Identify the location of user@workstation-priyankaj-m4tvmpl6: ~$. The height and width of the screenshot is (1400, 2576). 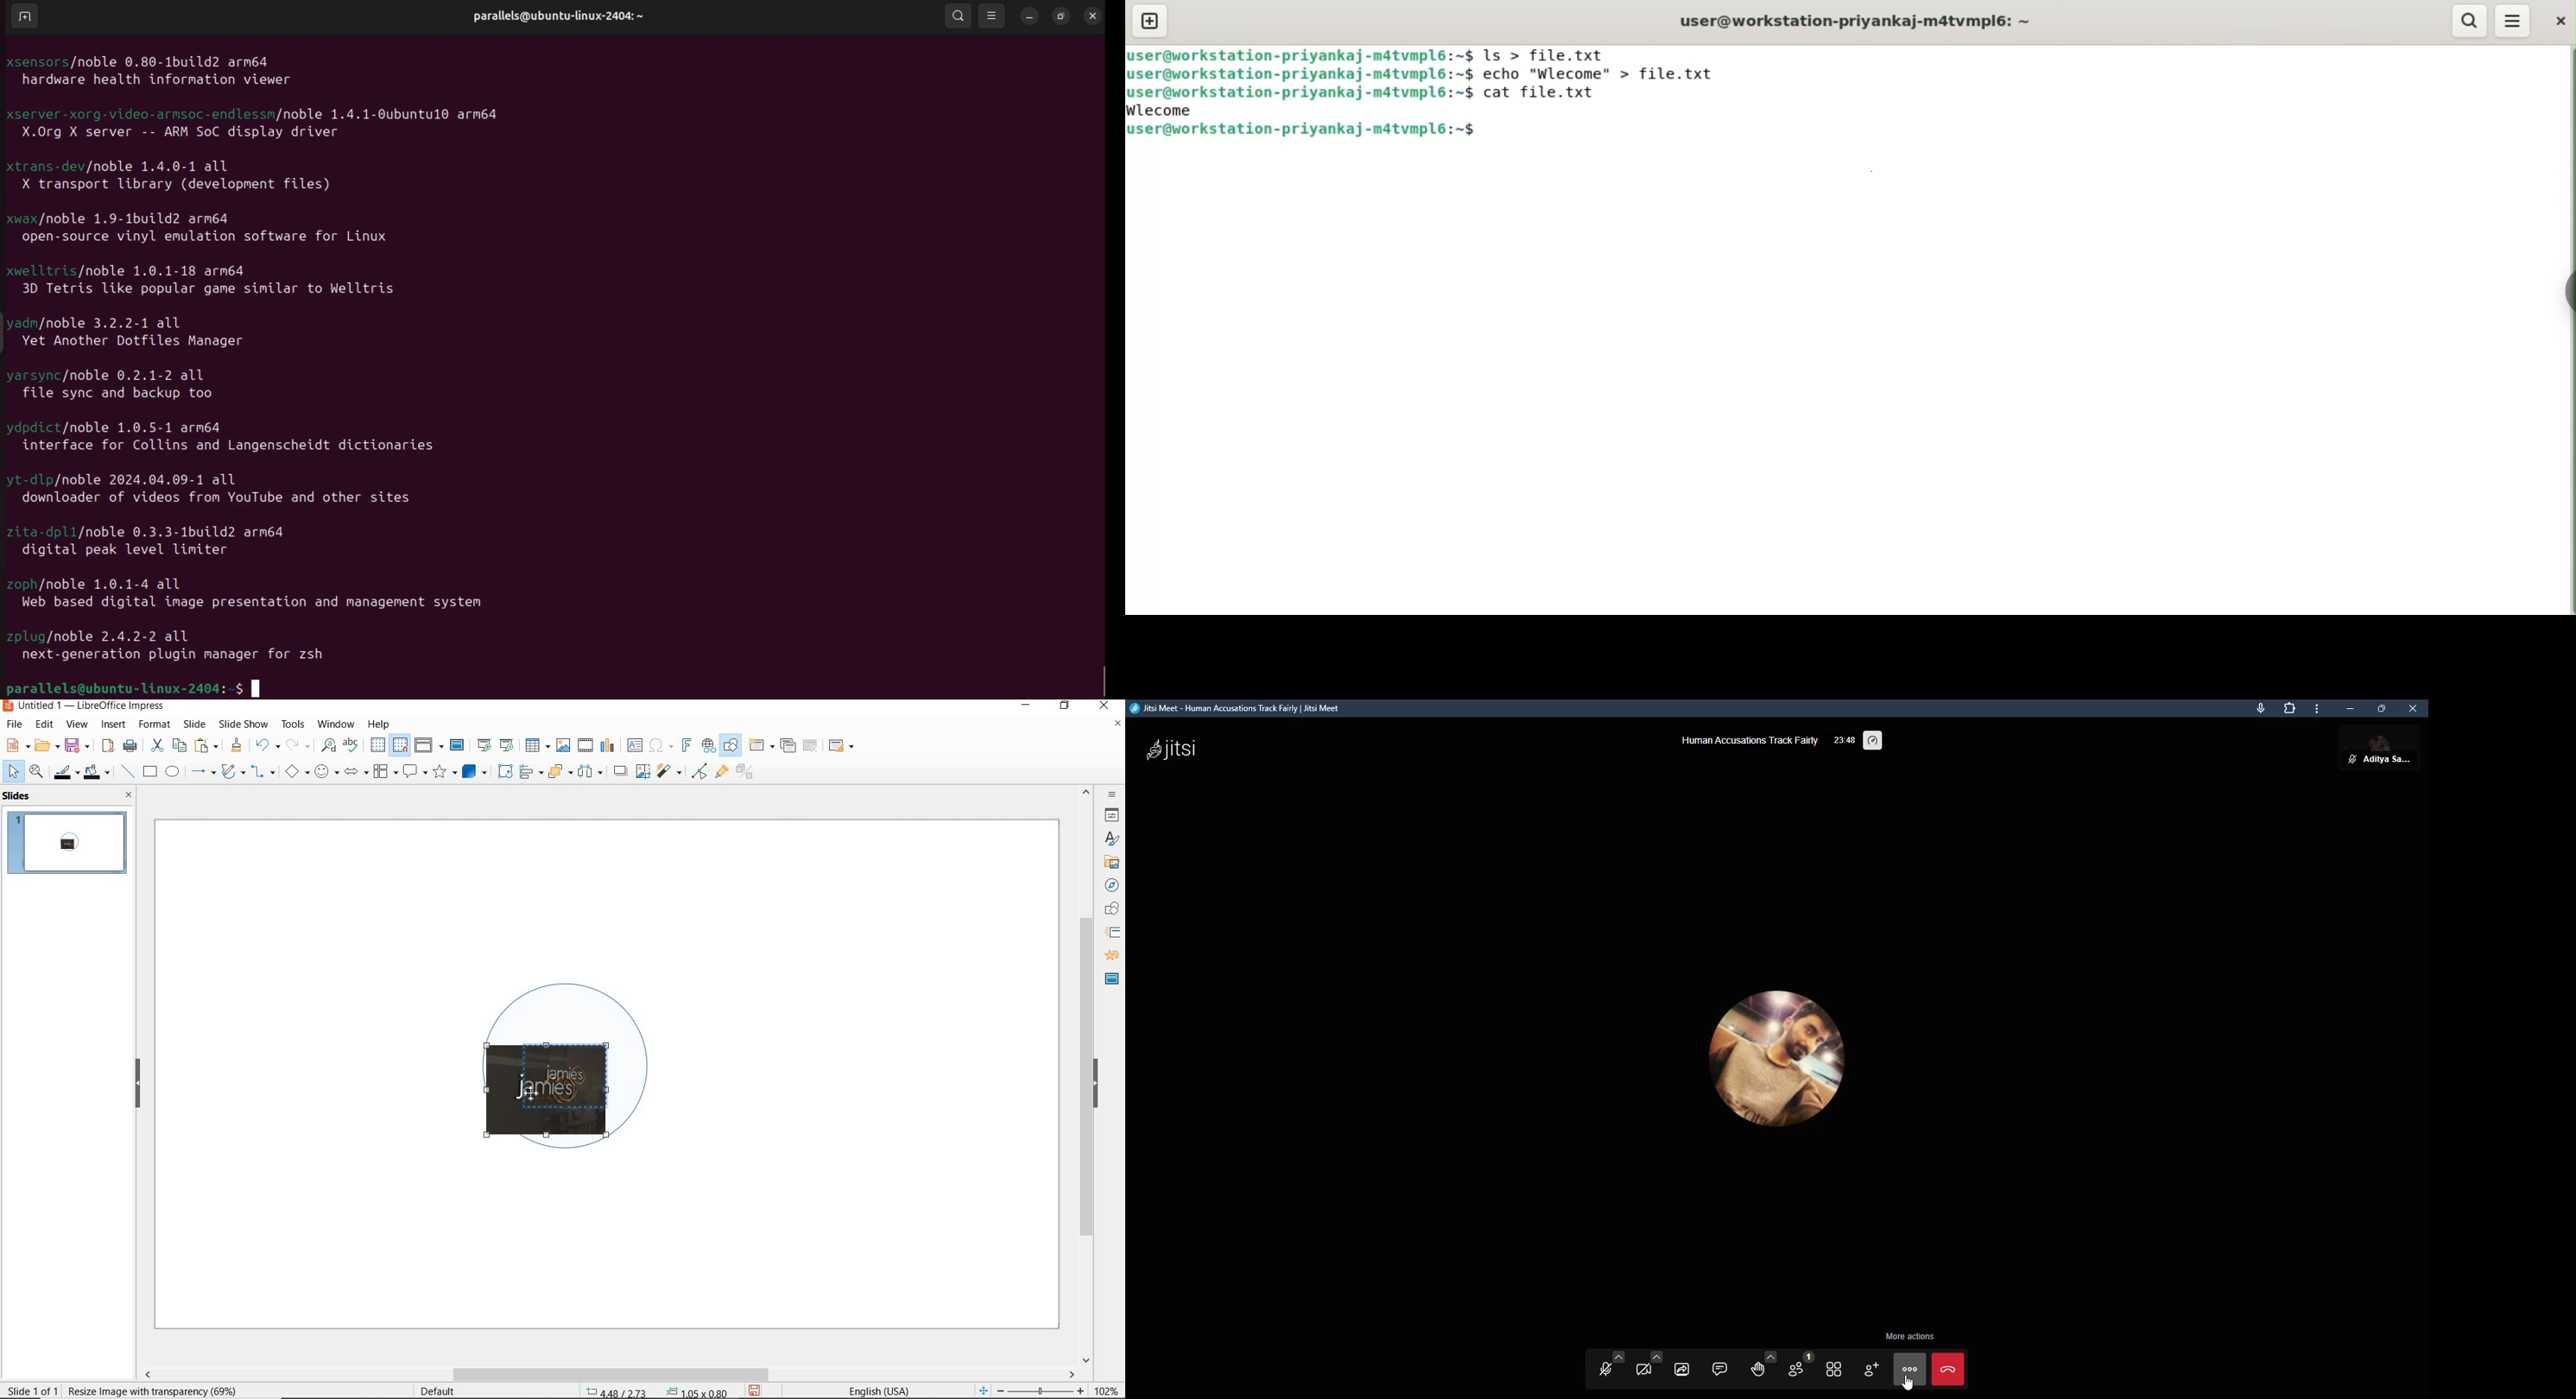
(1300, 93).